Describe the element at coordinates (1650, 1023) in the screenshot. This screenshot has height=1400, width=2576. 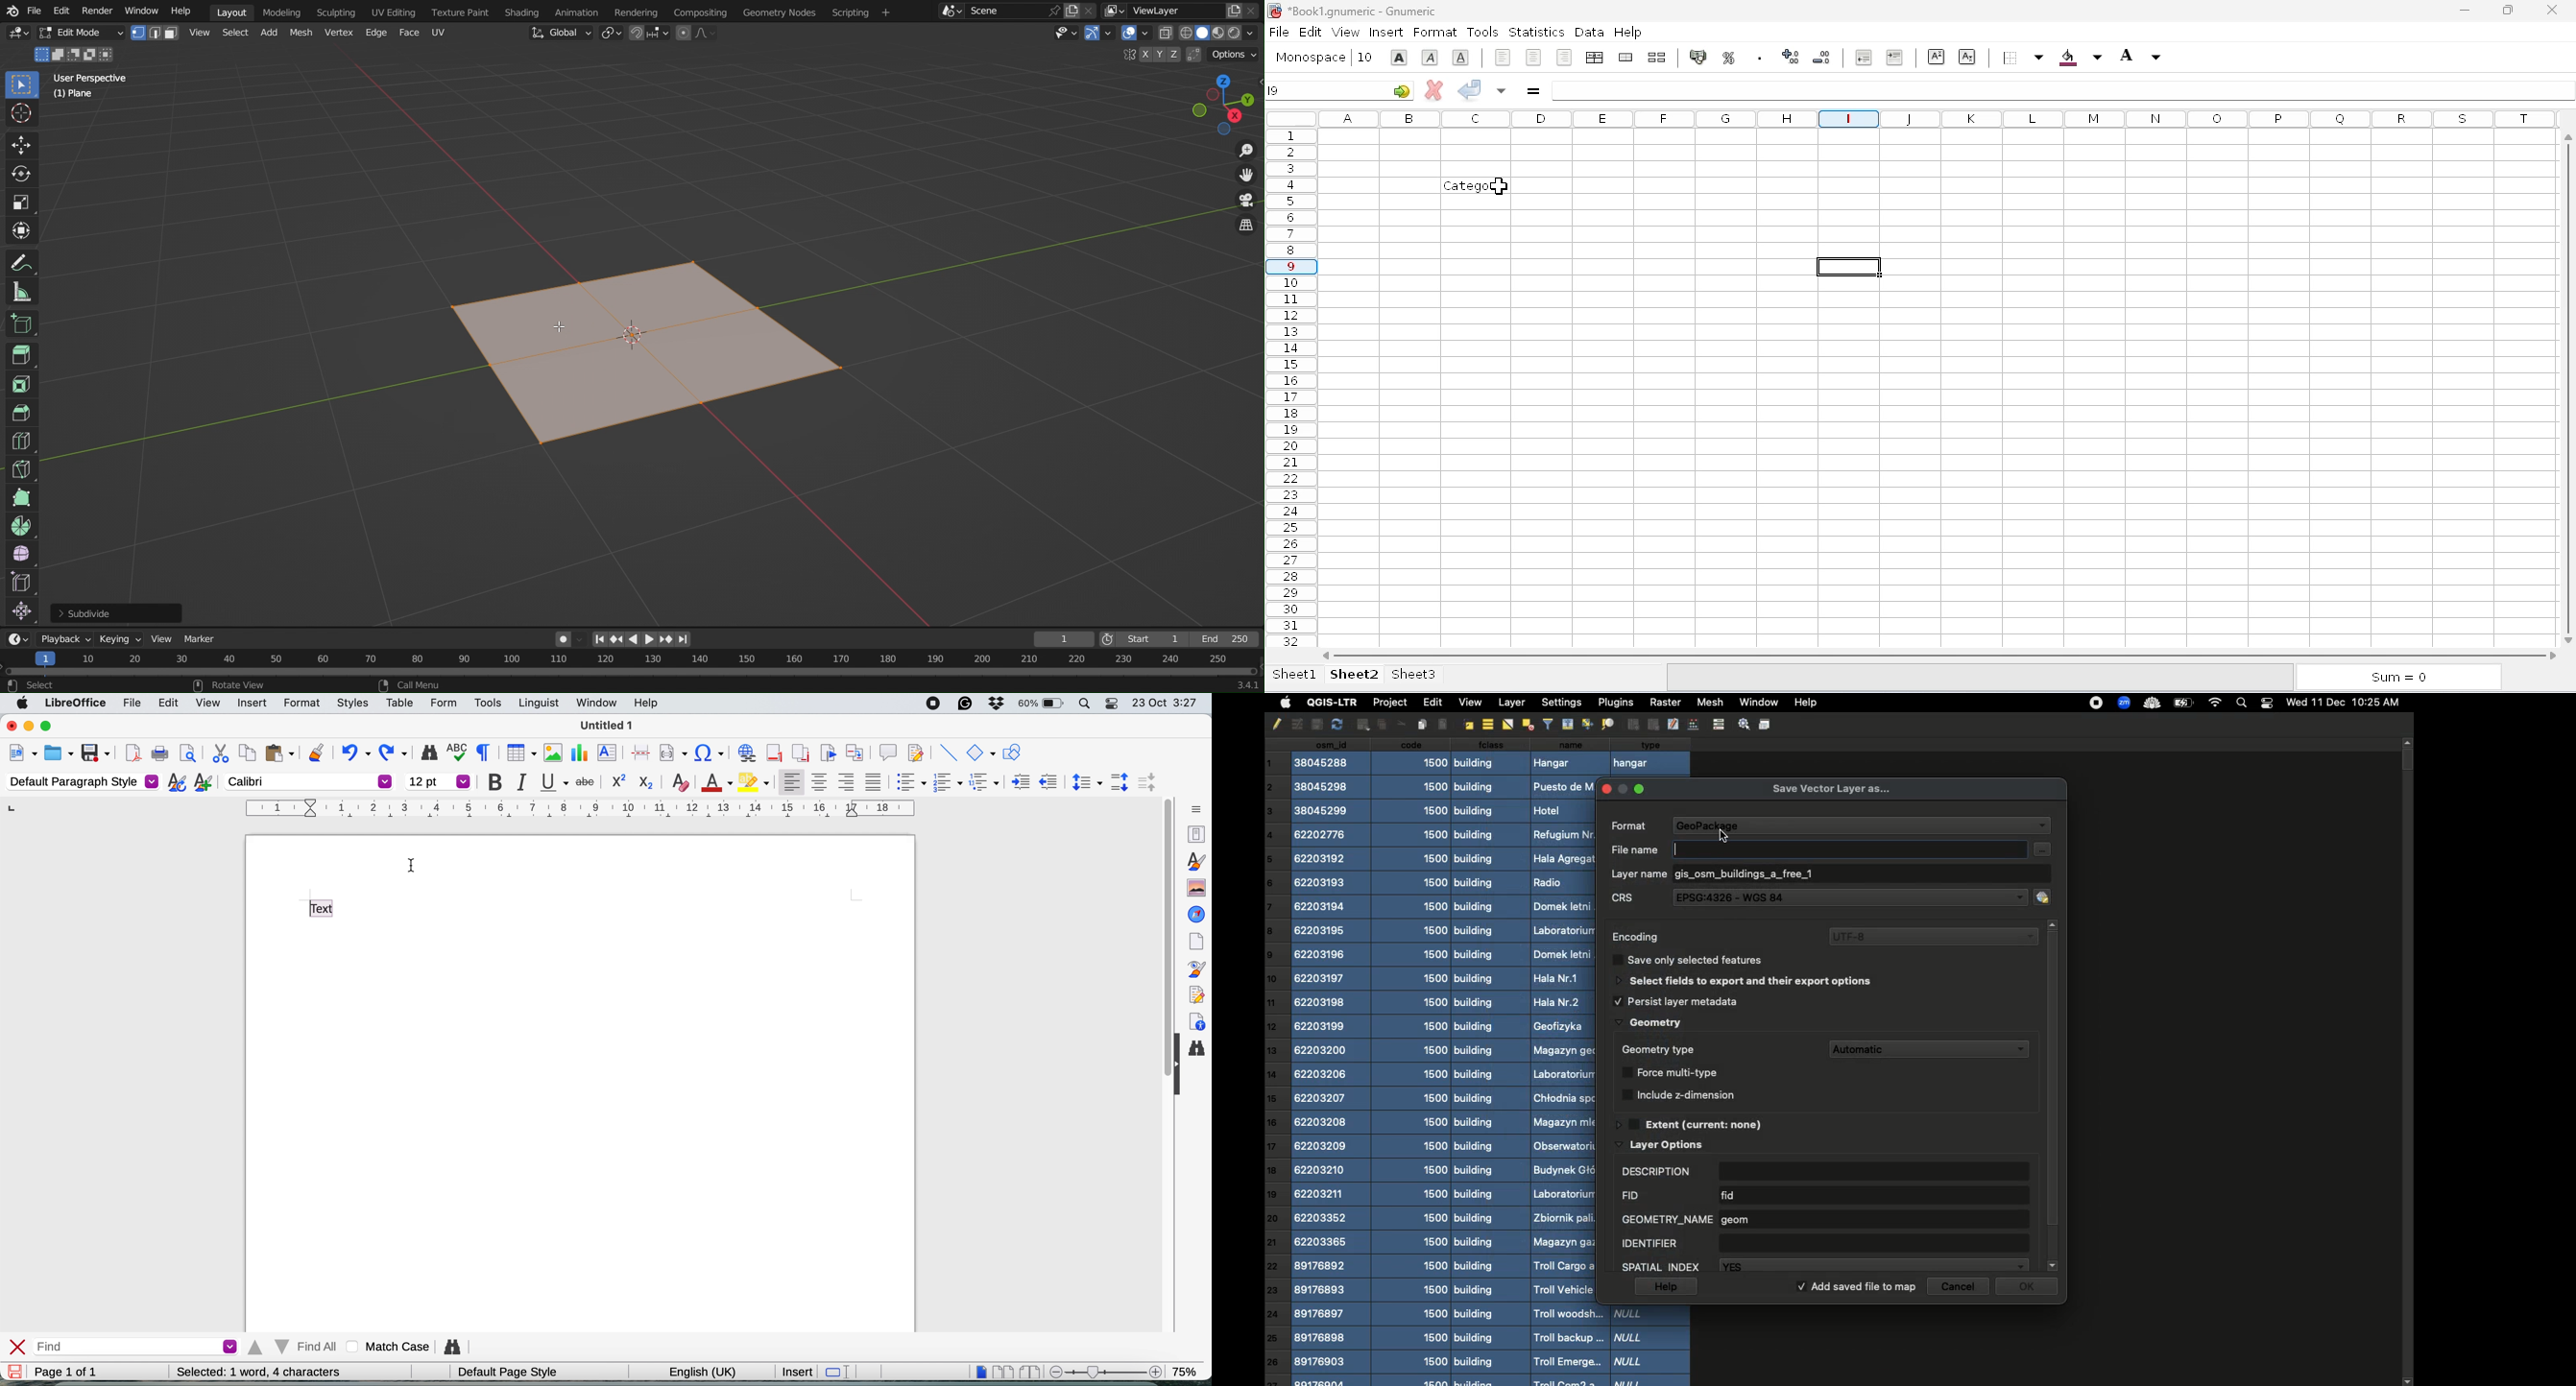
I see `Geometry` at that location.